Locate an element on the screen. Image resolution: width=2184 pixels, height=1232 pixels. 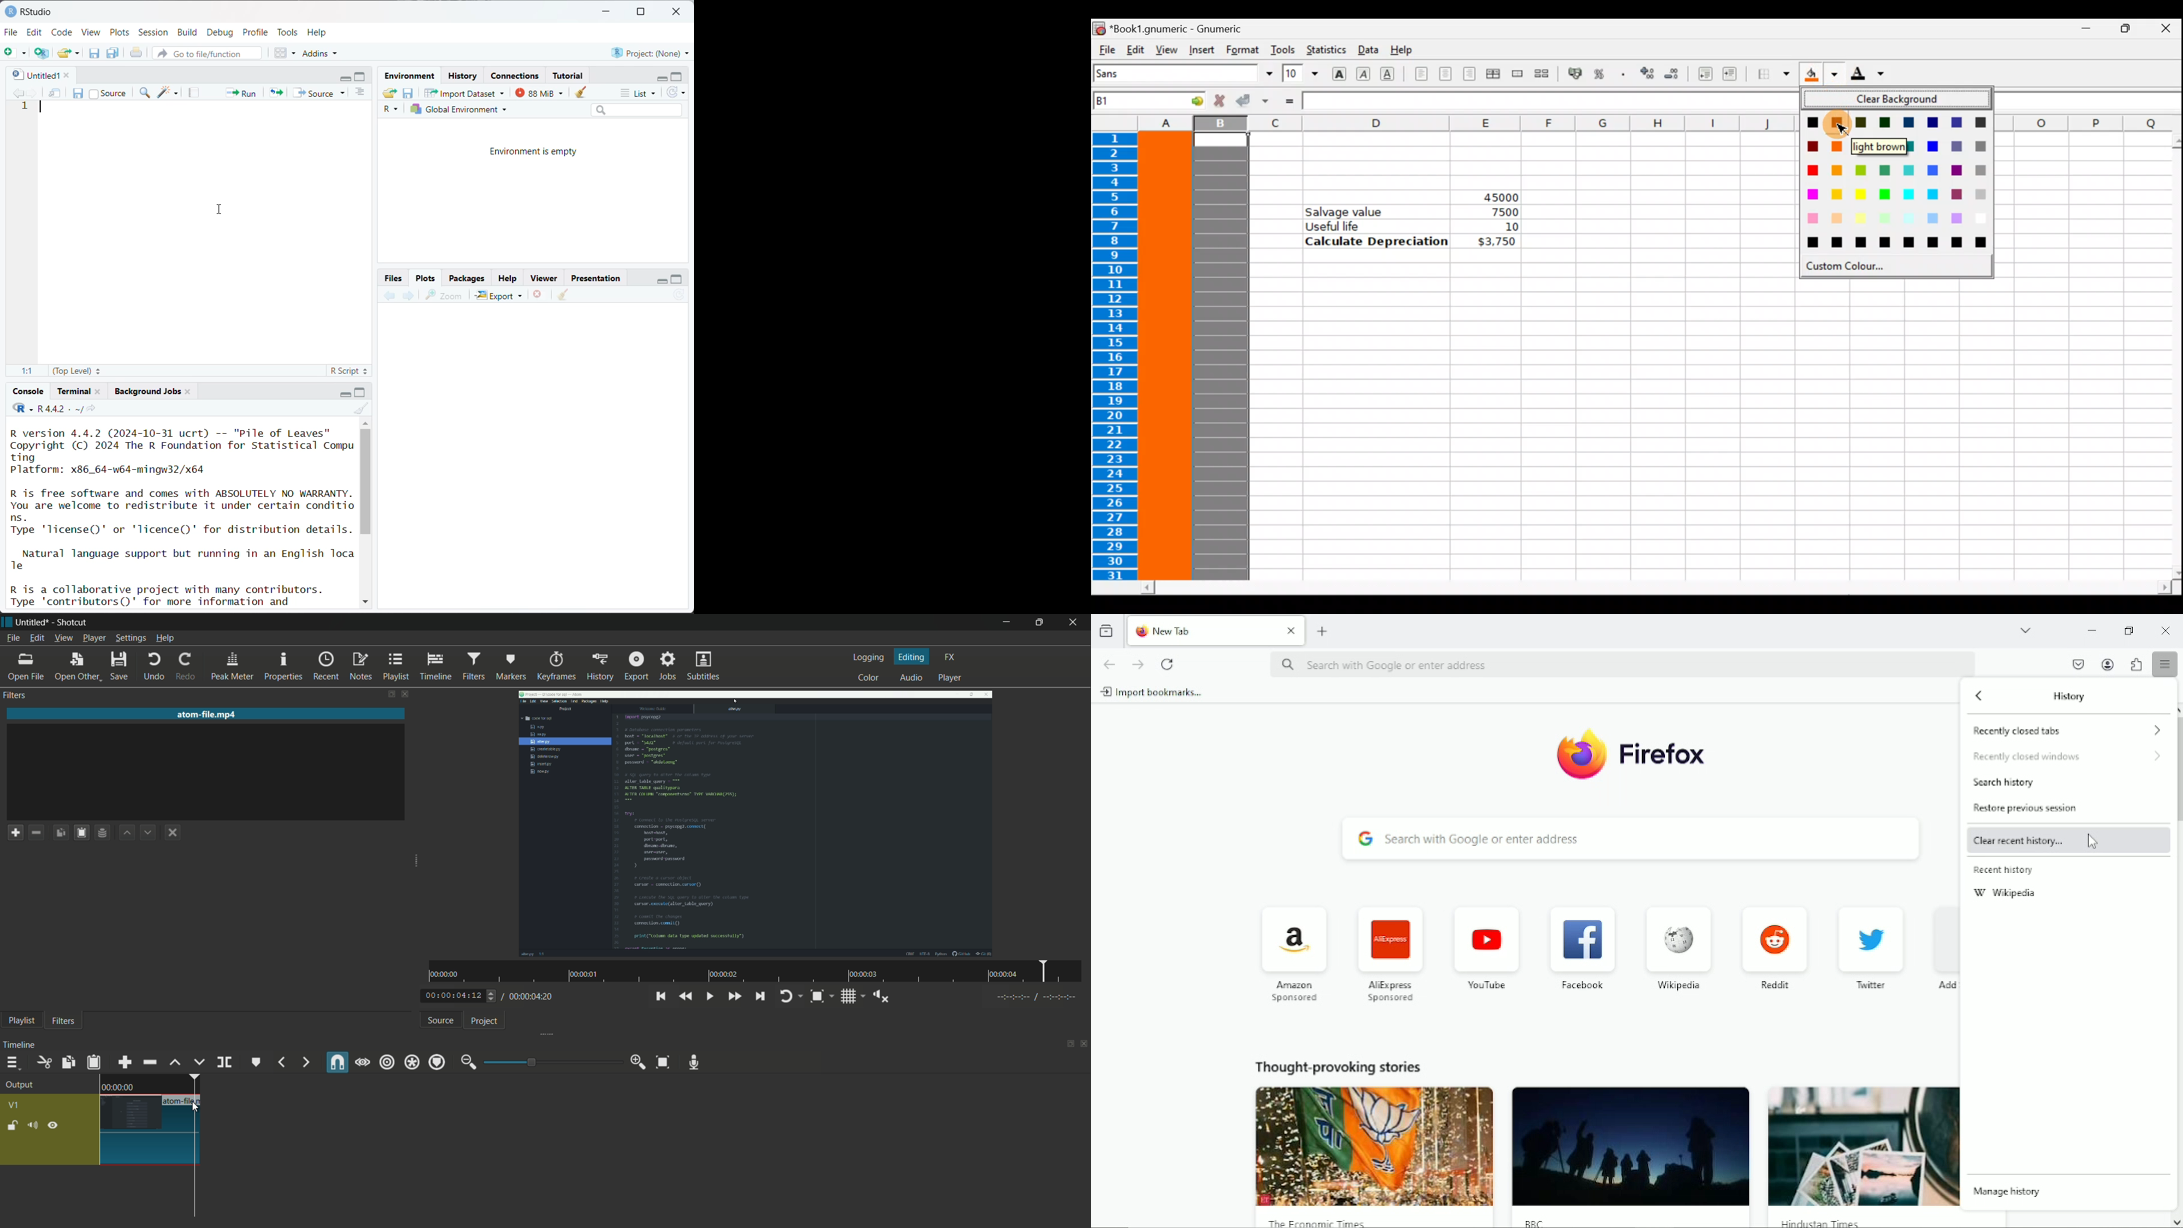
ripple is located at coordinates (388, 1062).